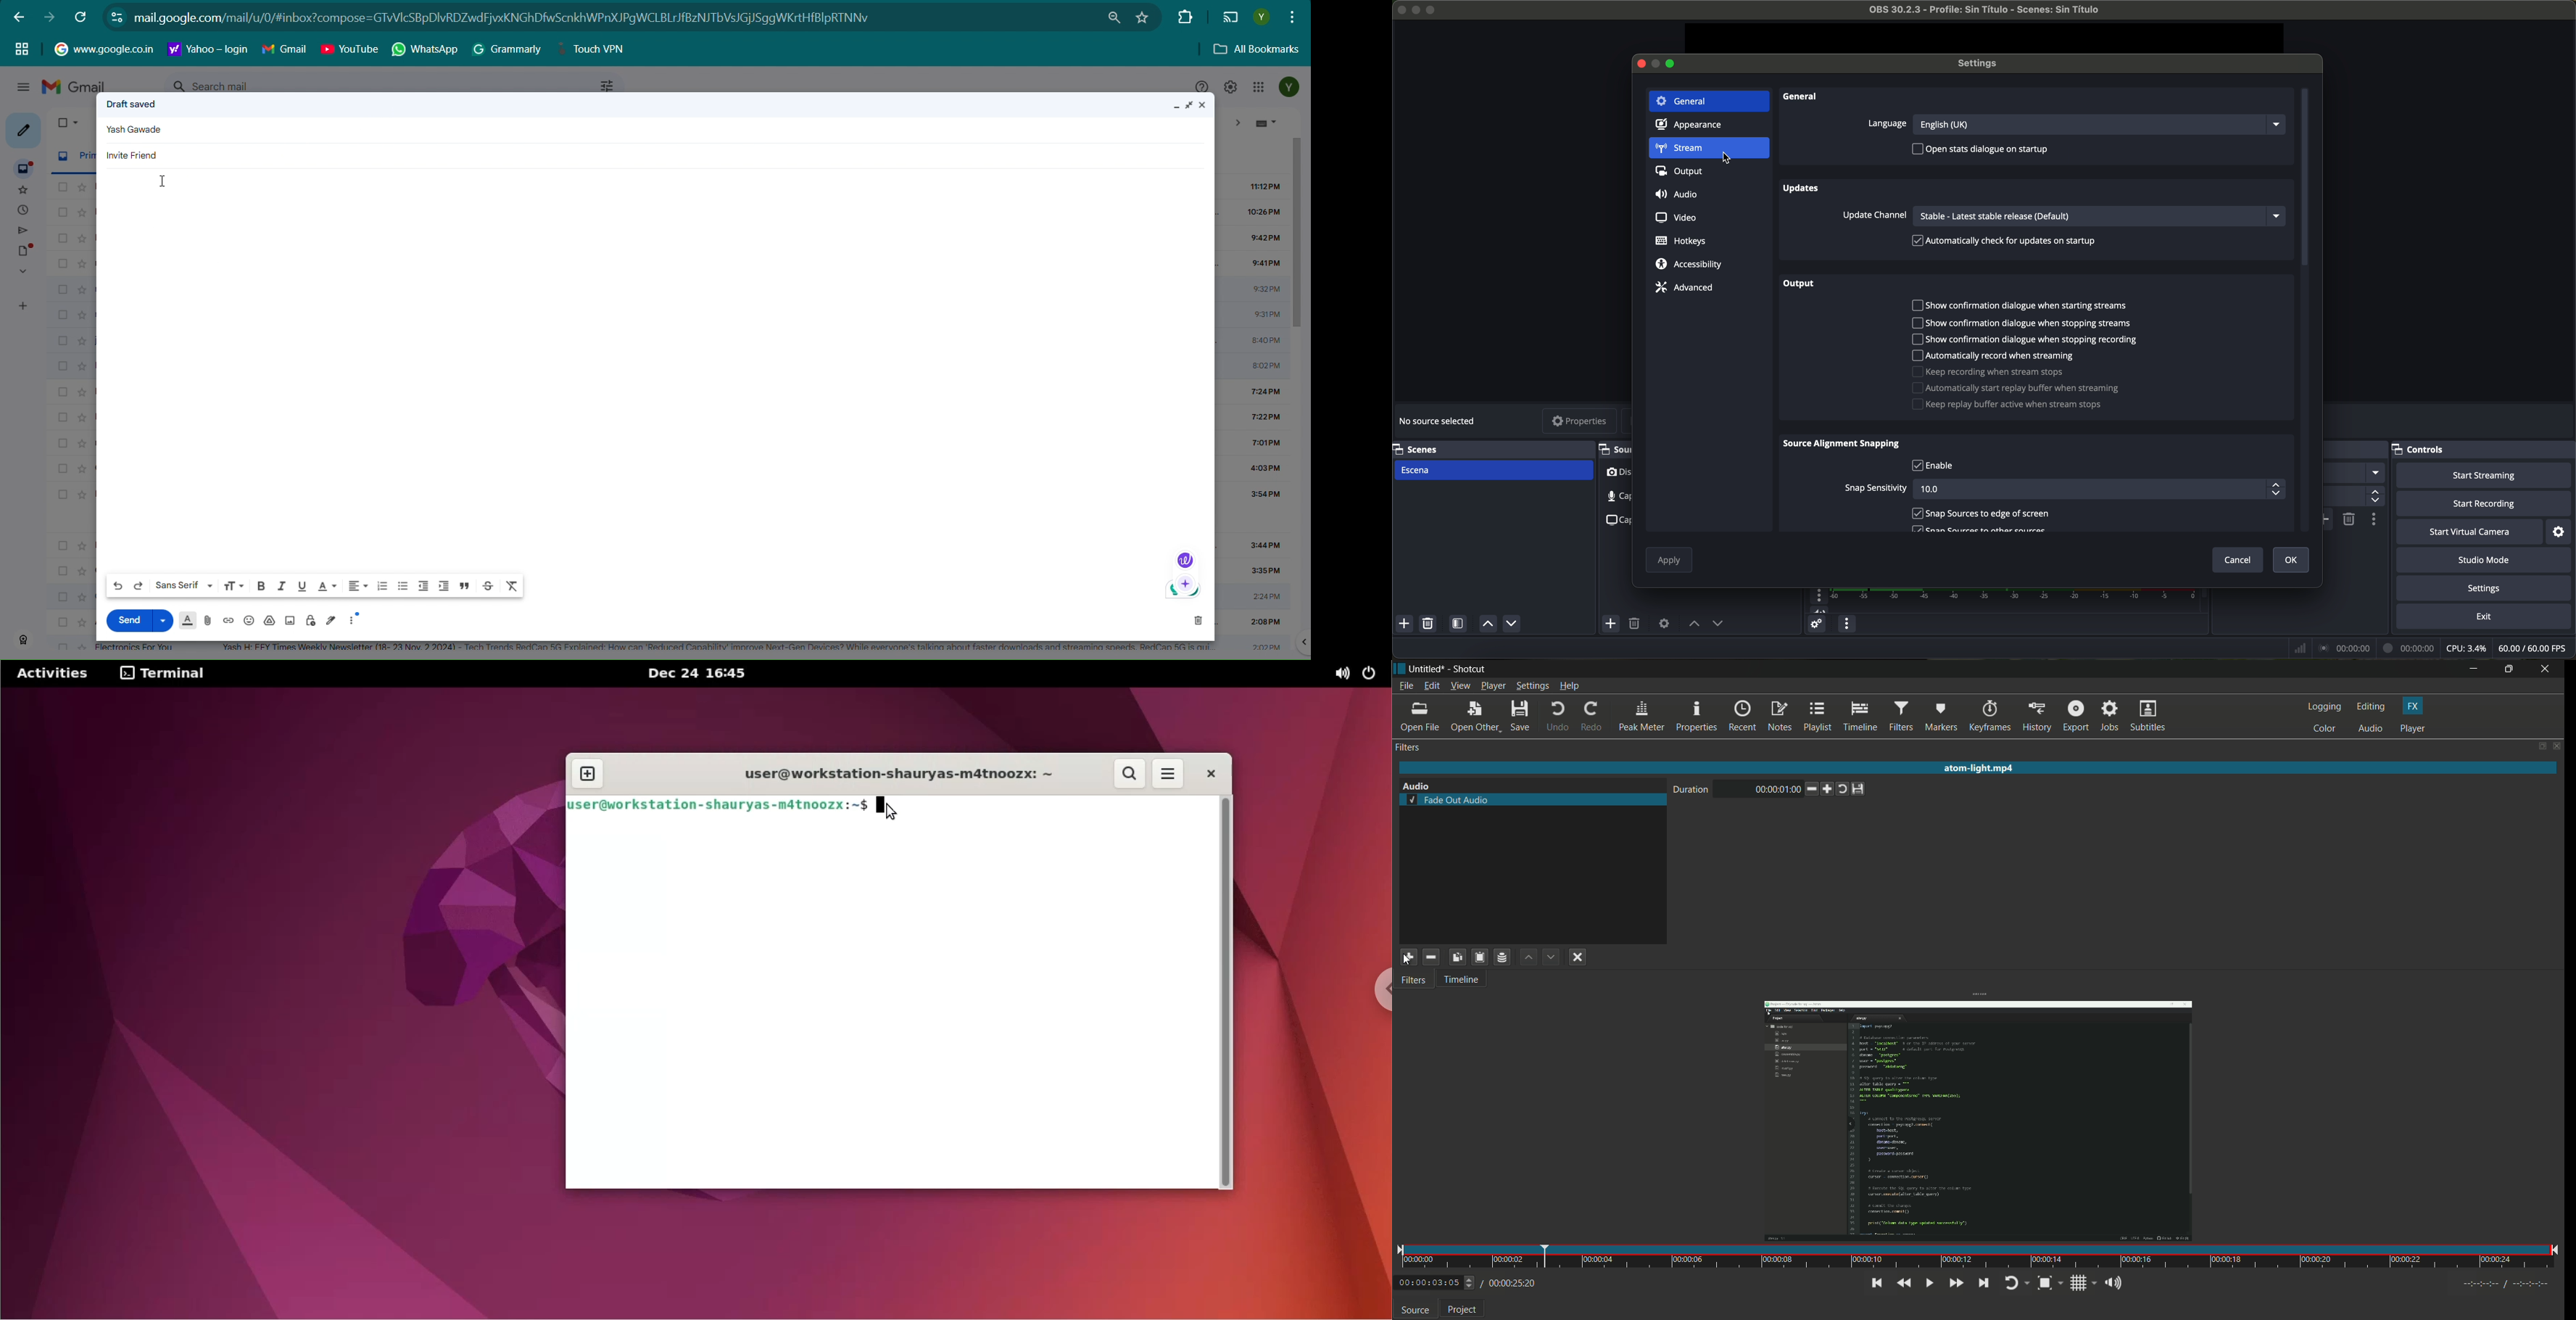 The width and height of the screenshot is (2576, 1344). I want to click on Redo, so click(139, 586).